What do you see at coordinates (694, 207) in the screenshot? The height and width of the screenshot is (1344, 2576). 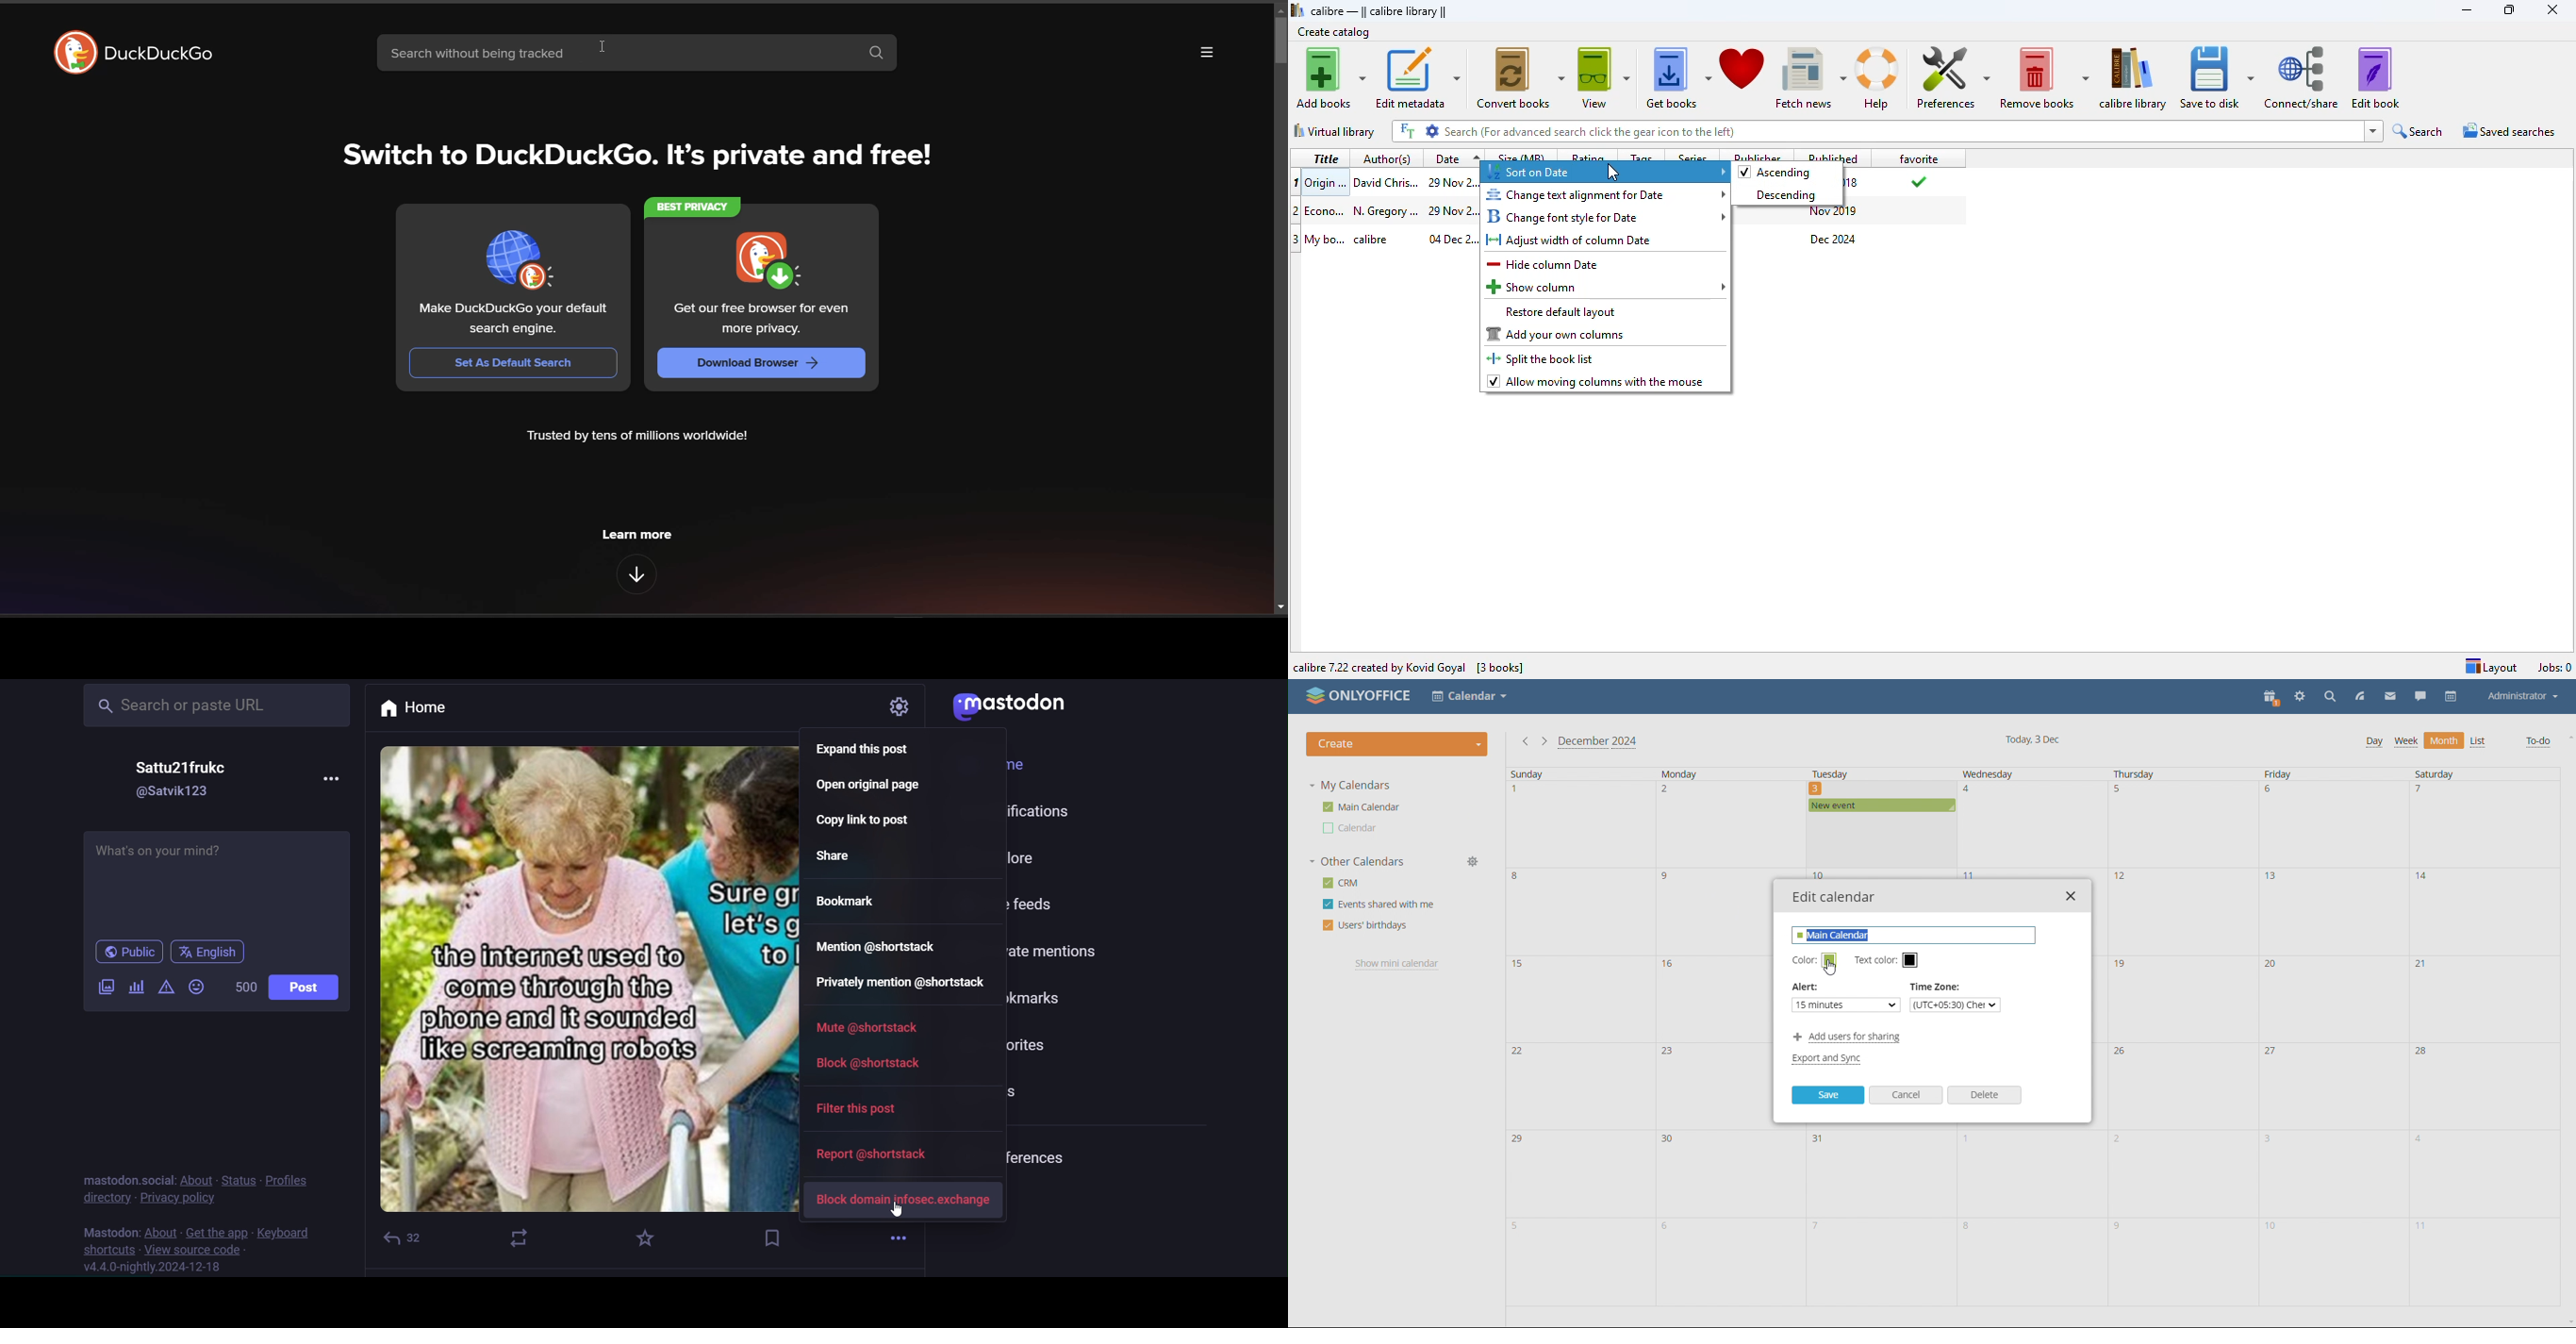 I see `BEST PRIVACY` at bounding box center [694, 207].